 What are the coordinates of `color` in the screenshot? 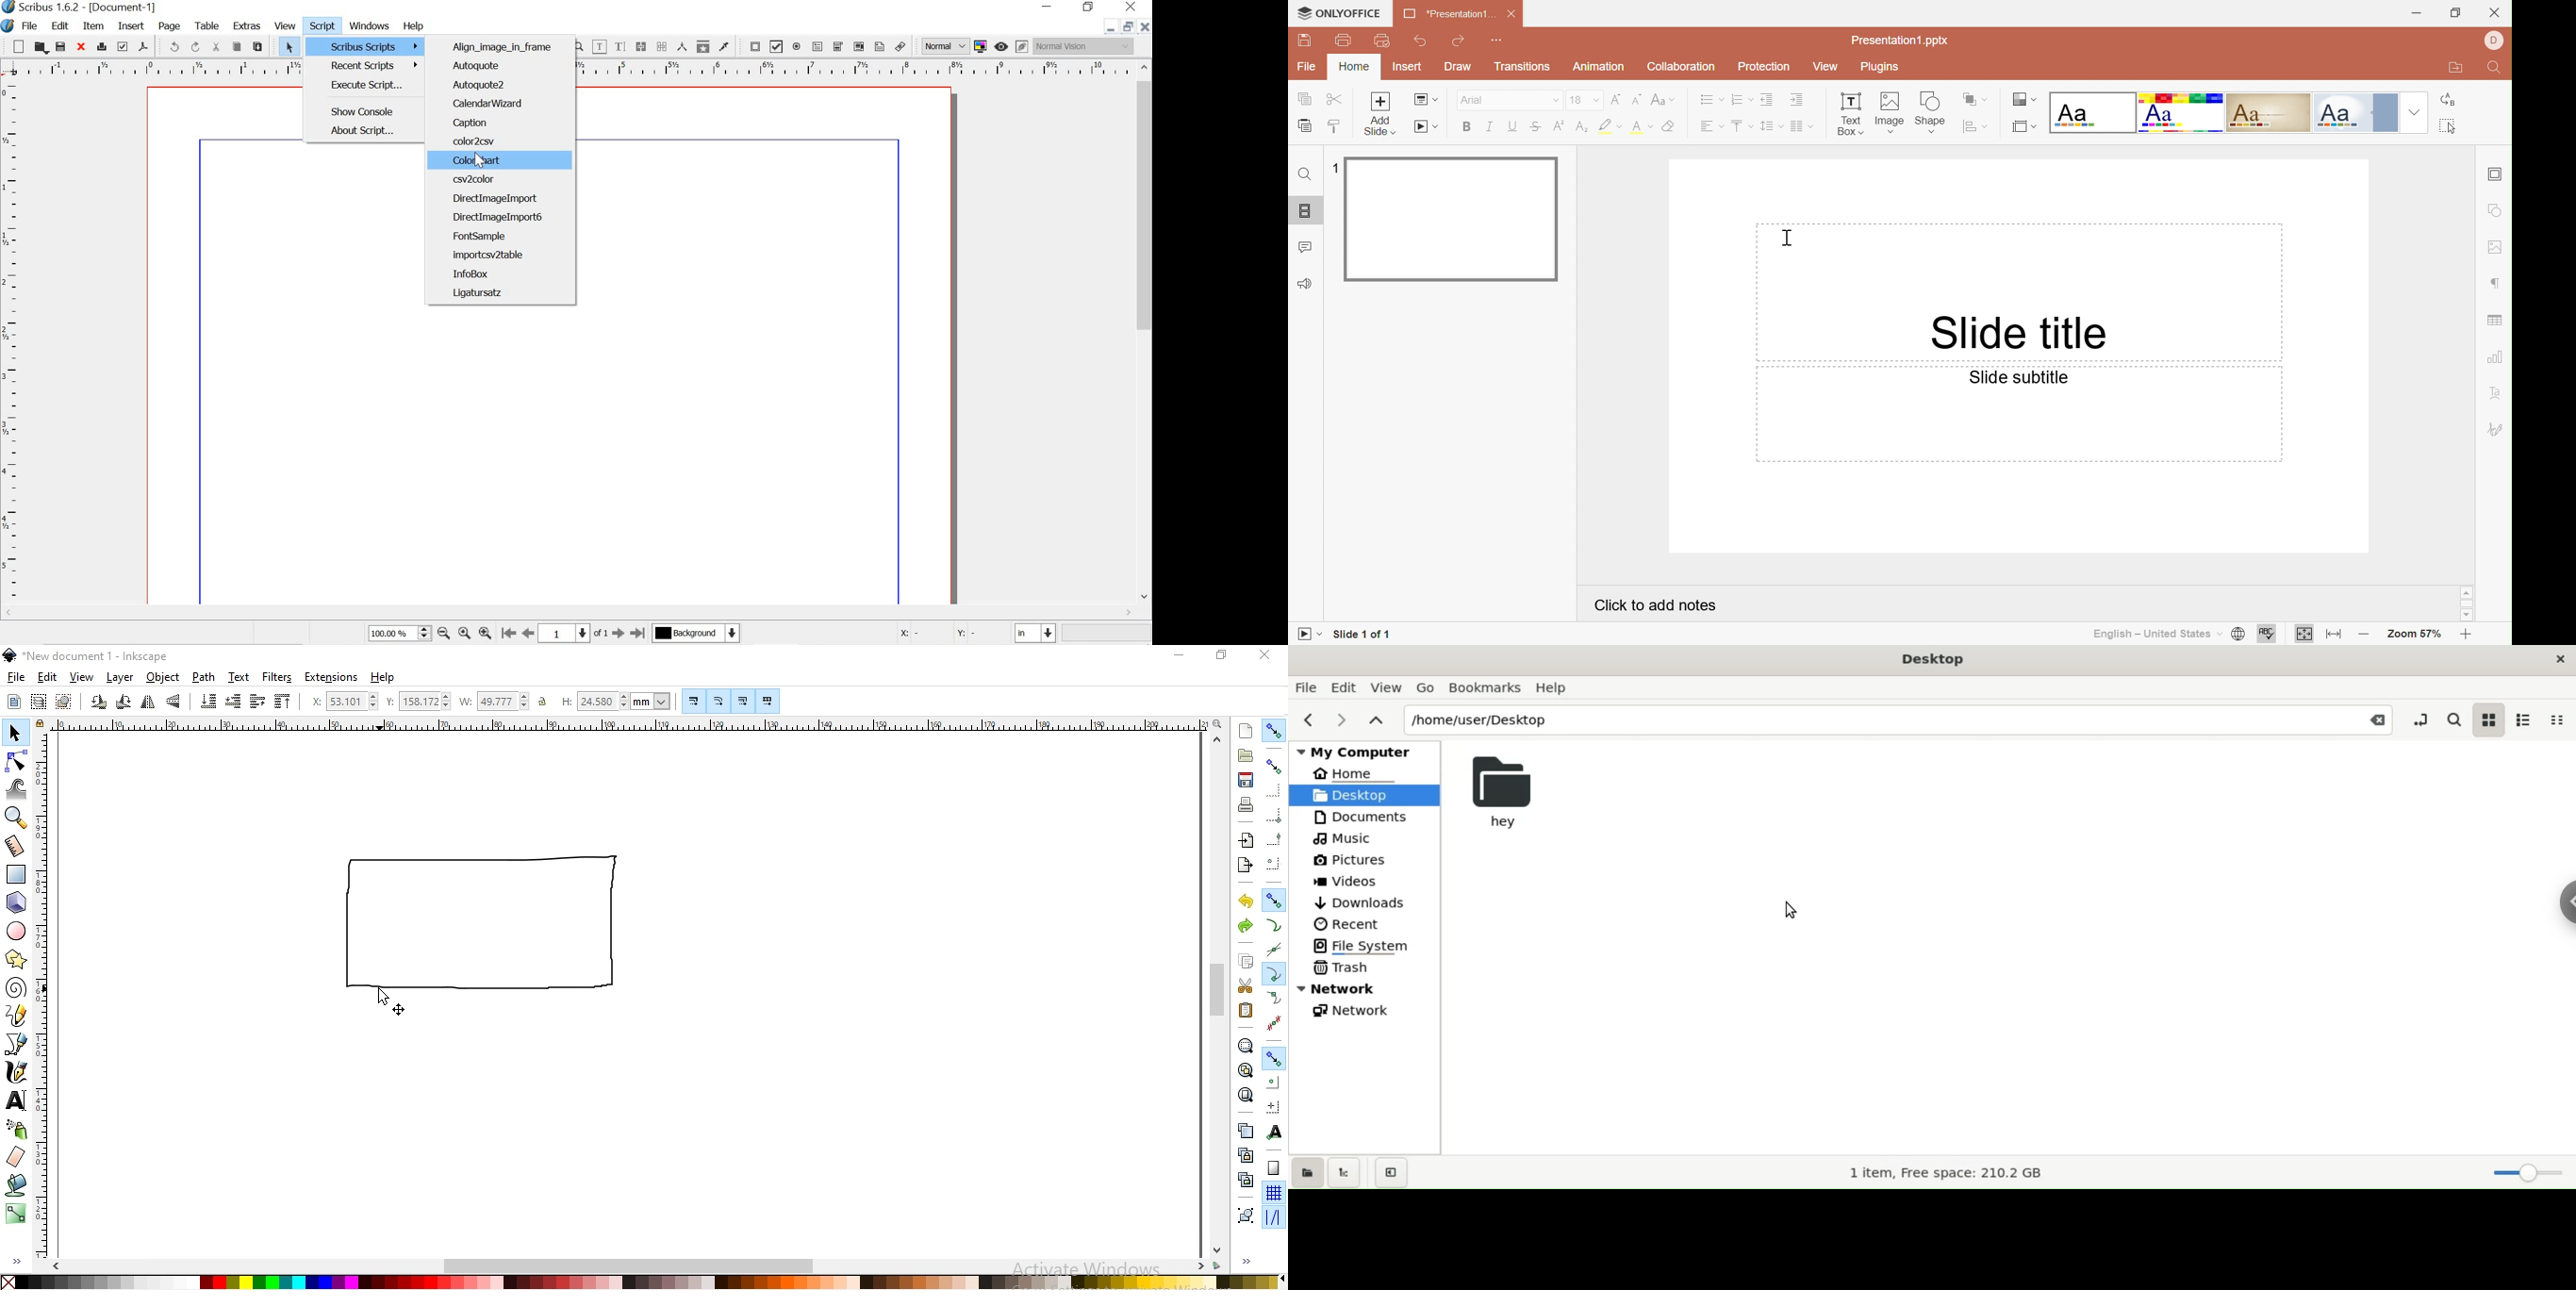 It's located at (640, 1281).